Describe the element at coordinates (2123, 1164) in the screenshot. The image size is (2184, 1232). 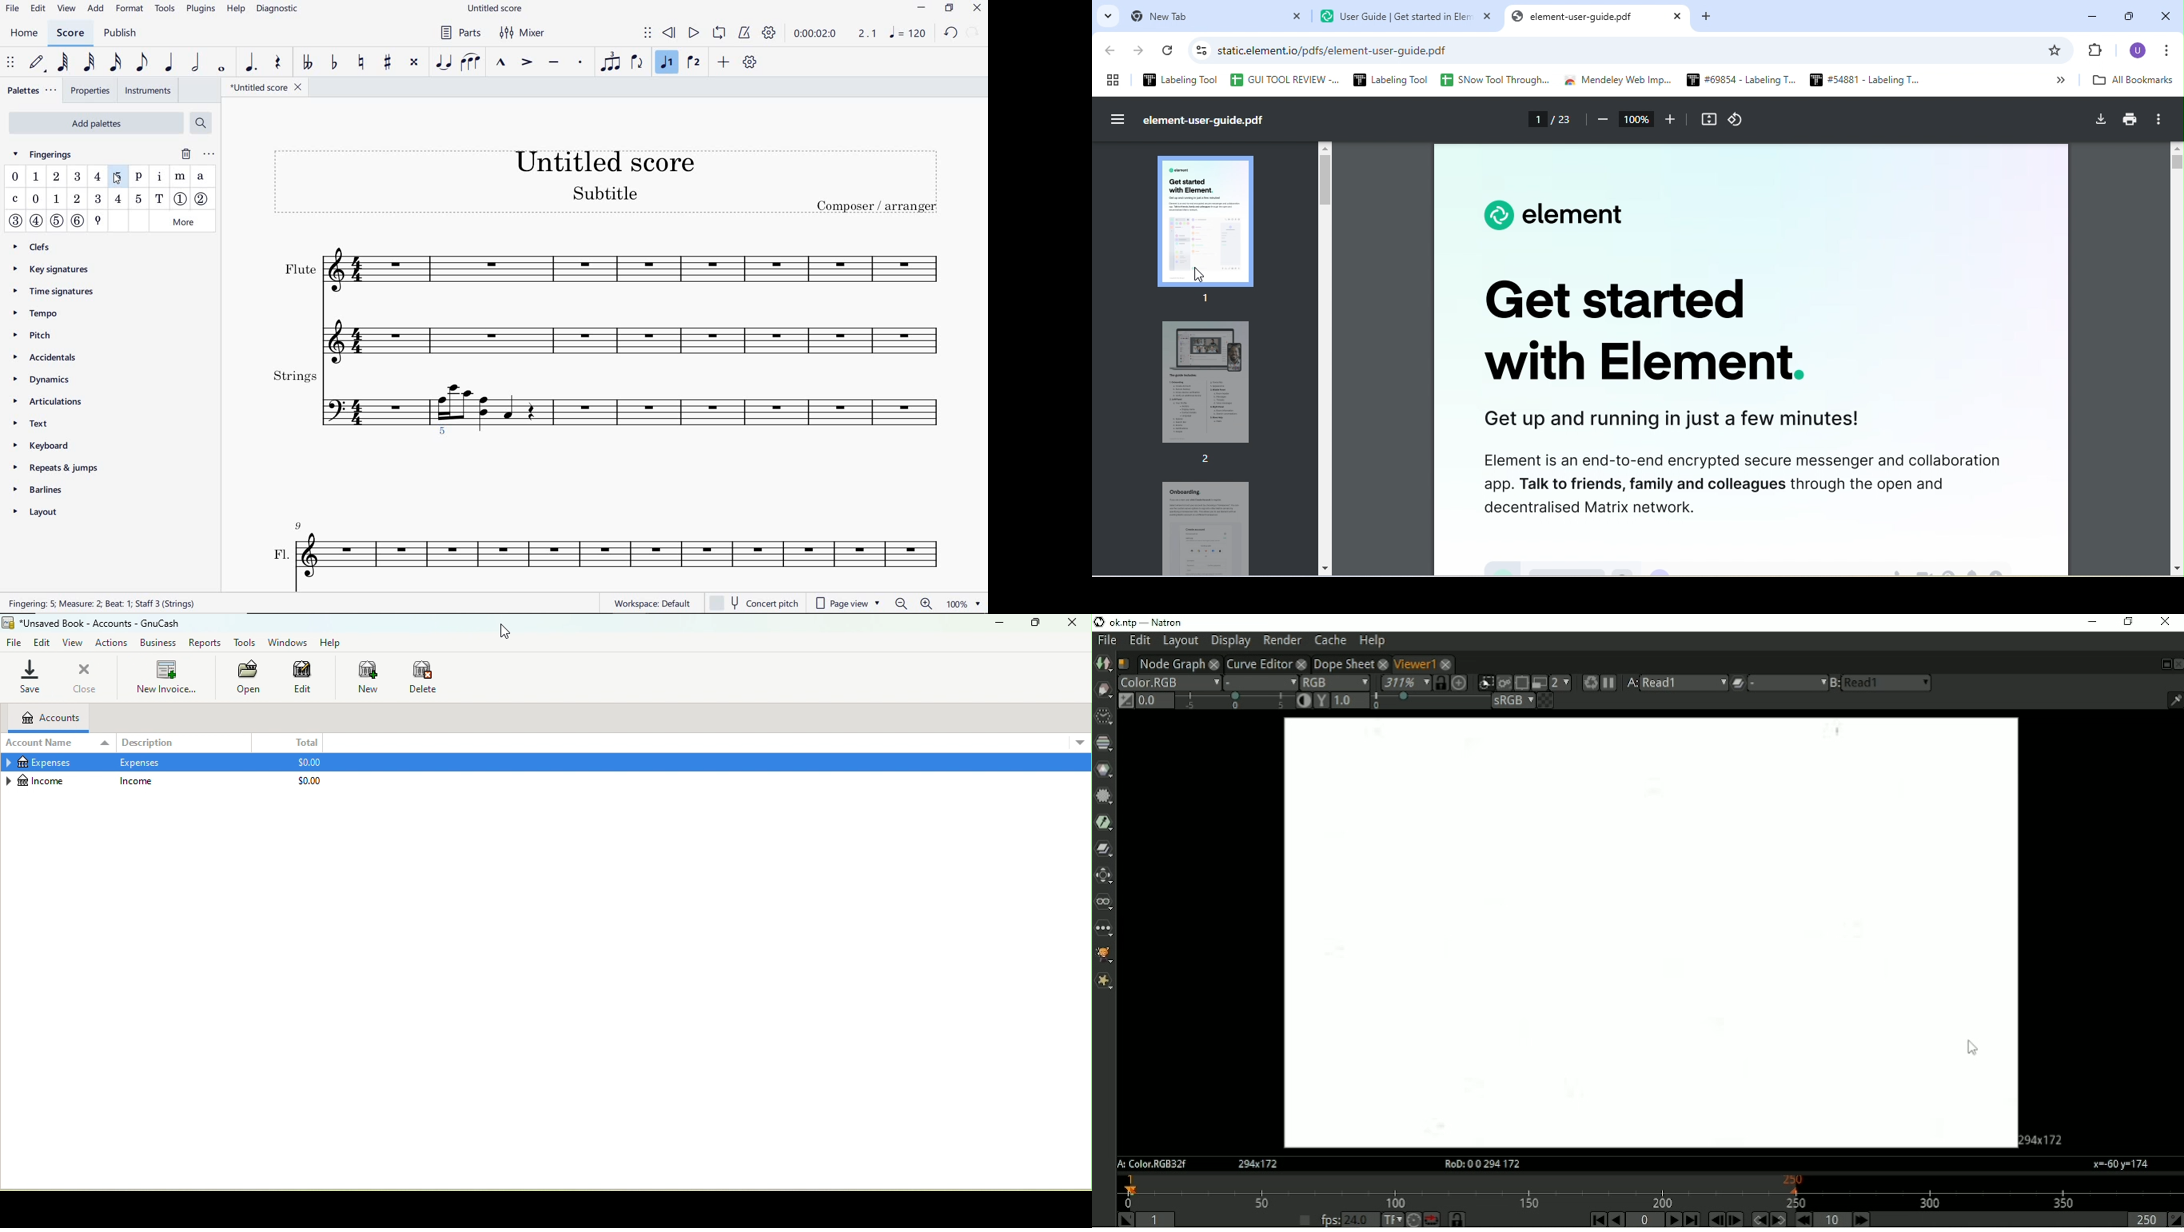
I see `x=60` at that location.